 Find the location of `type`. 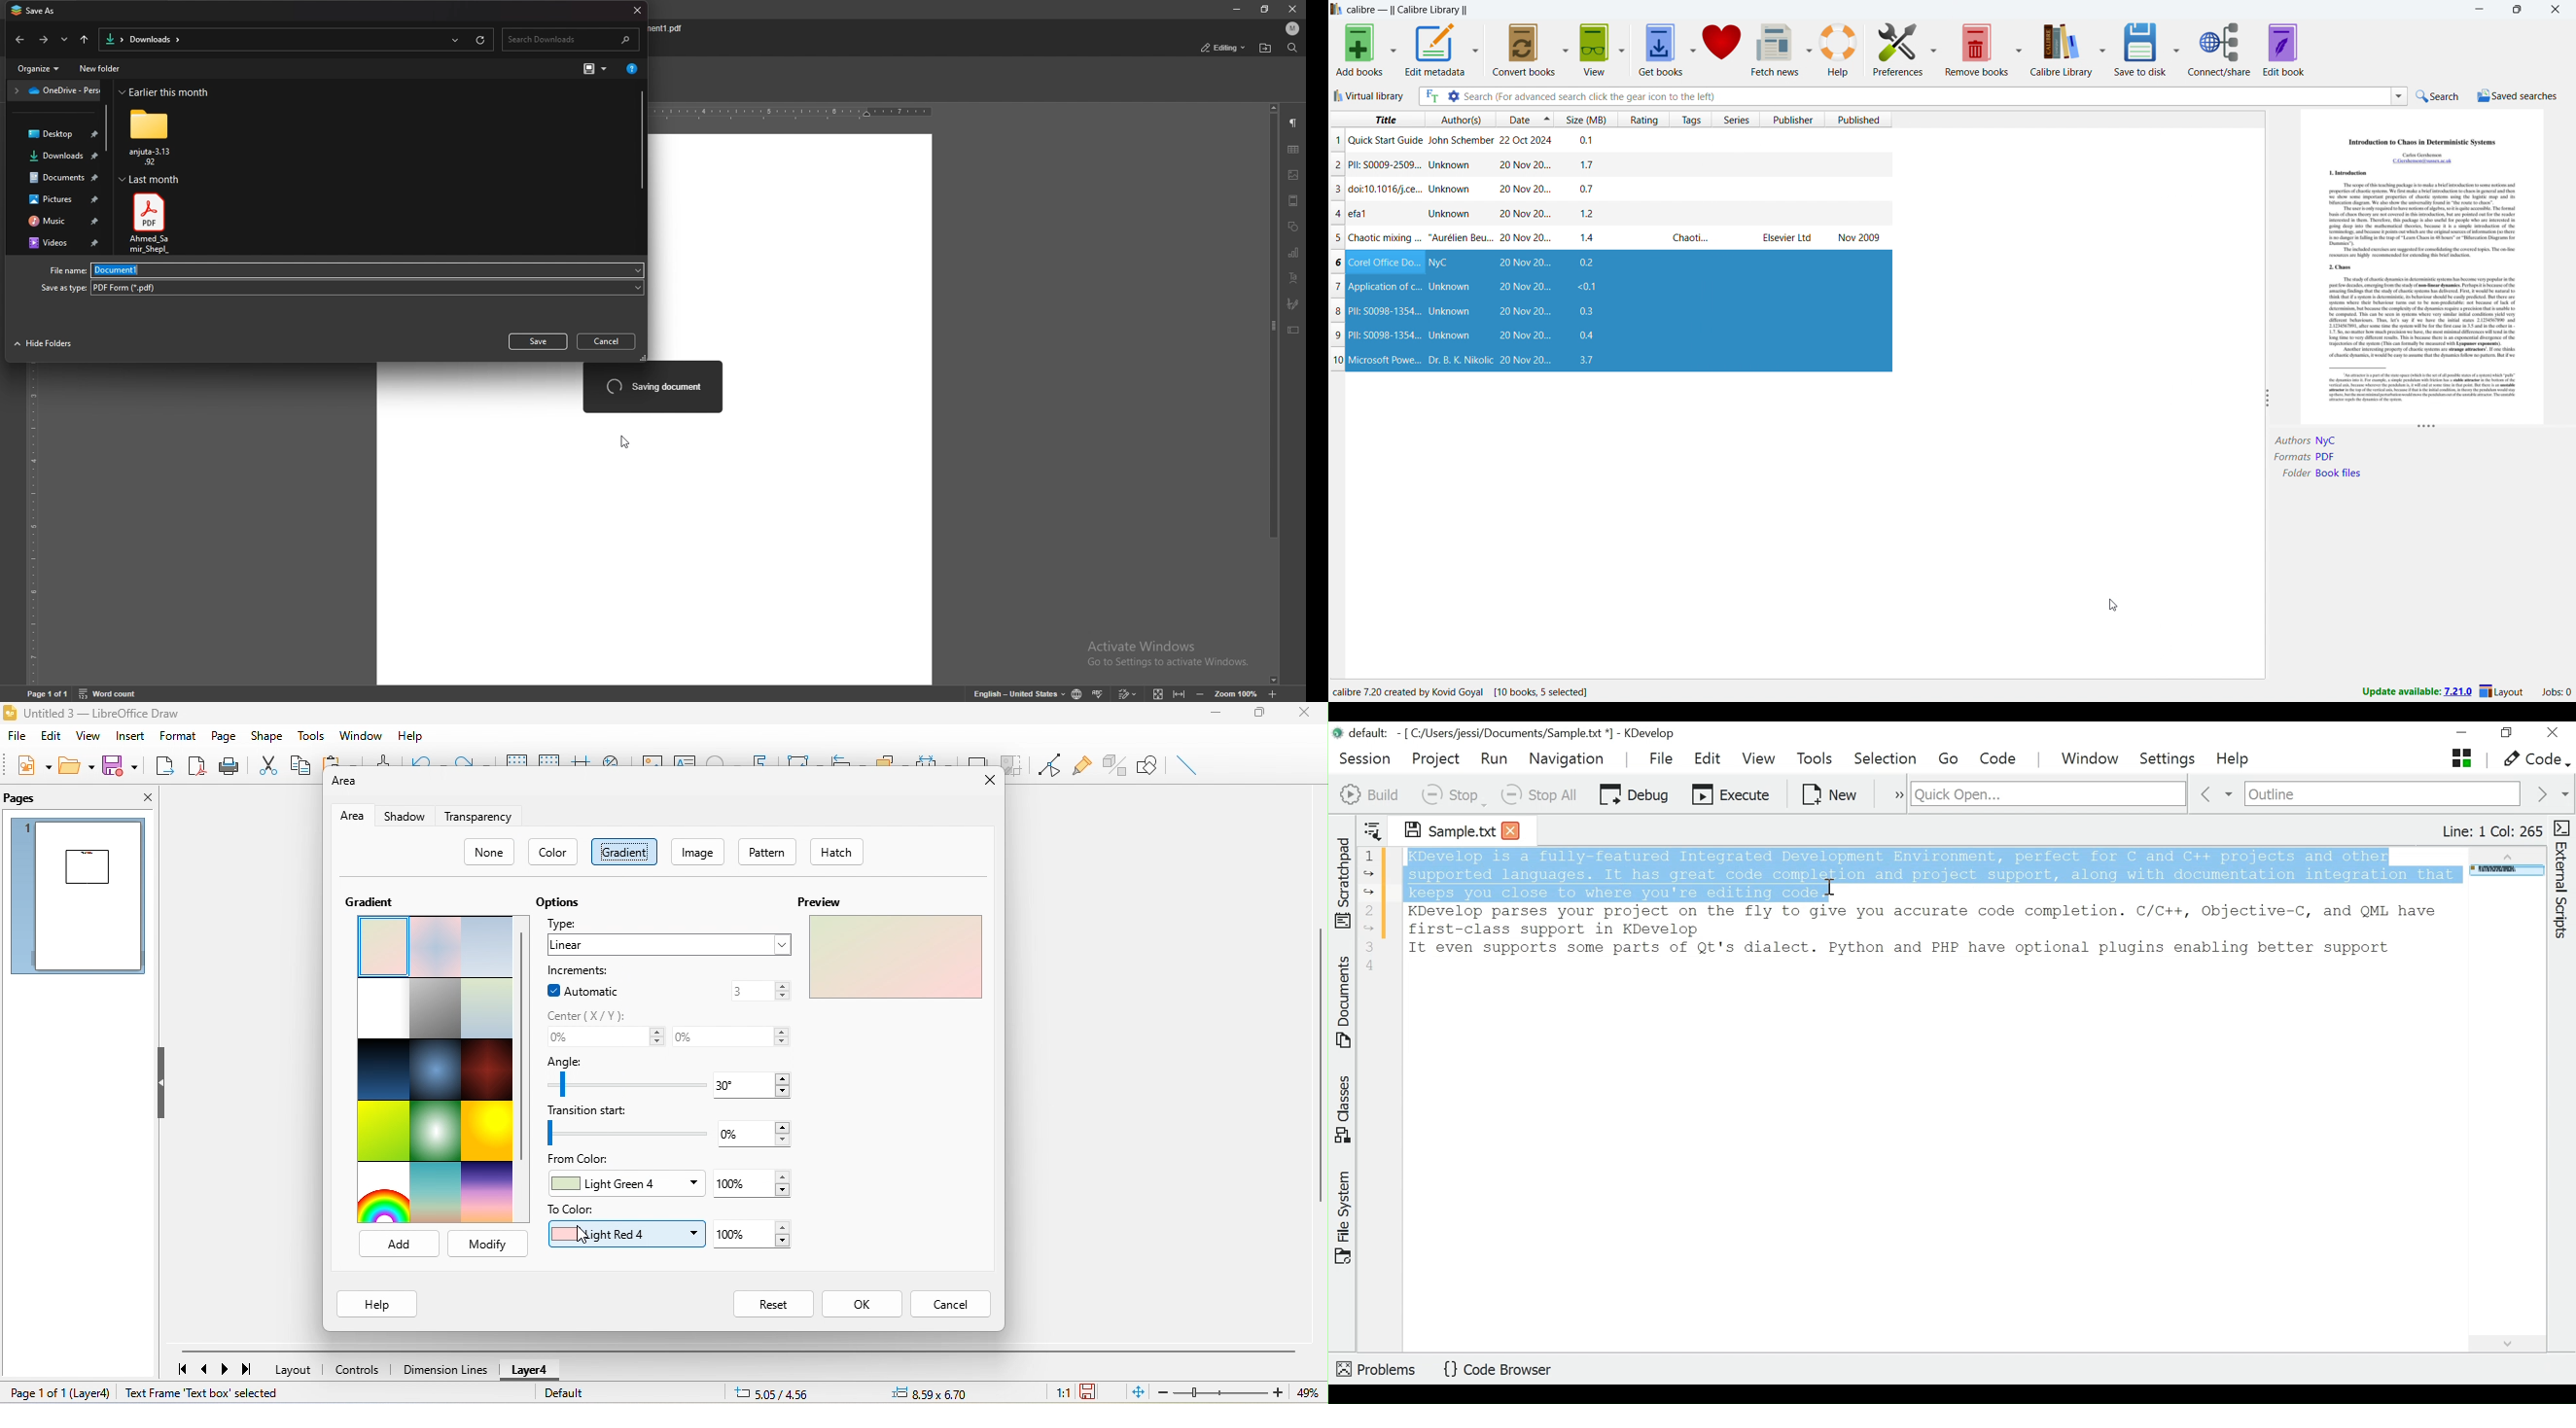

type is located at coordinates (566, 922).